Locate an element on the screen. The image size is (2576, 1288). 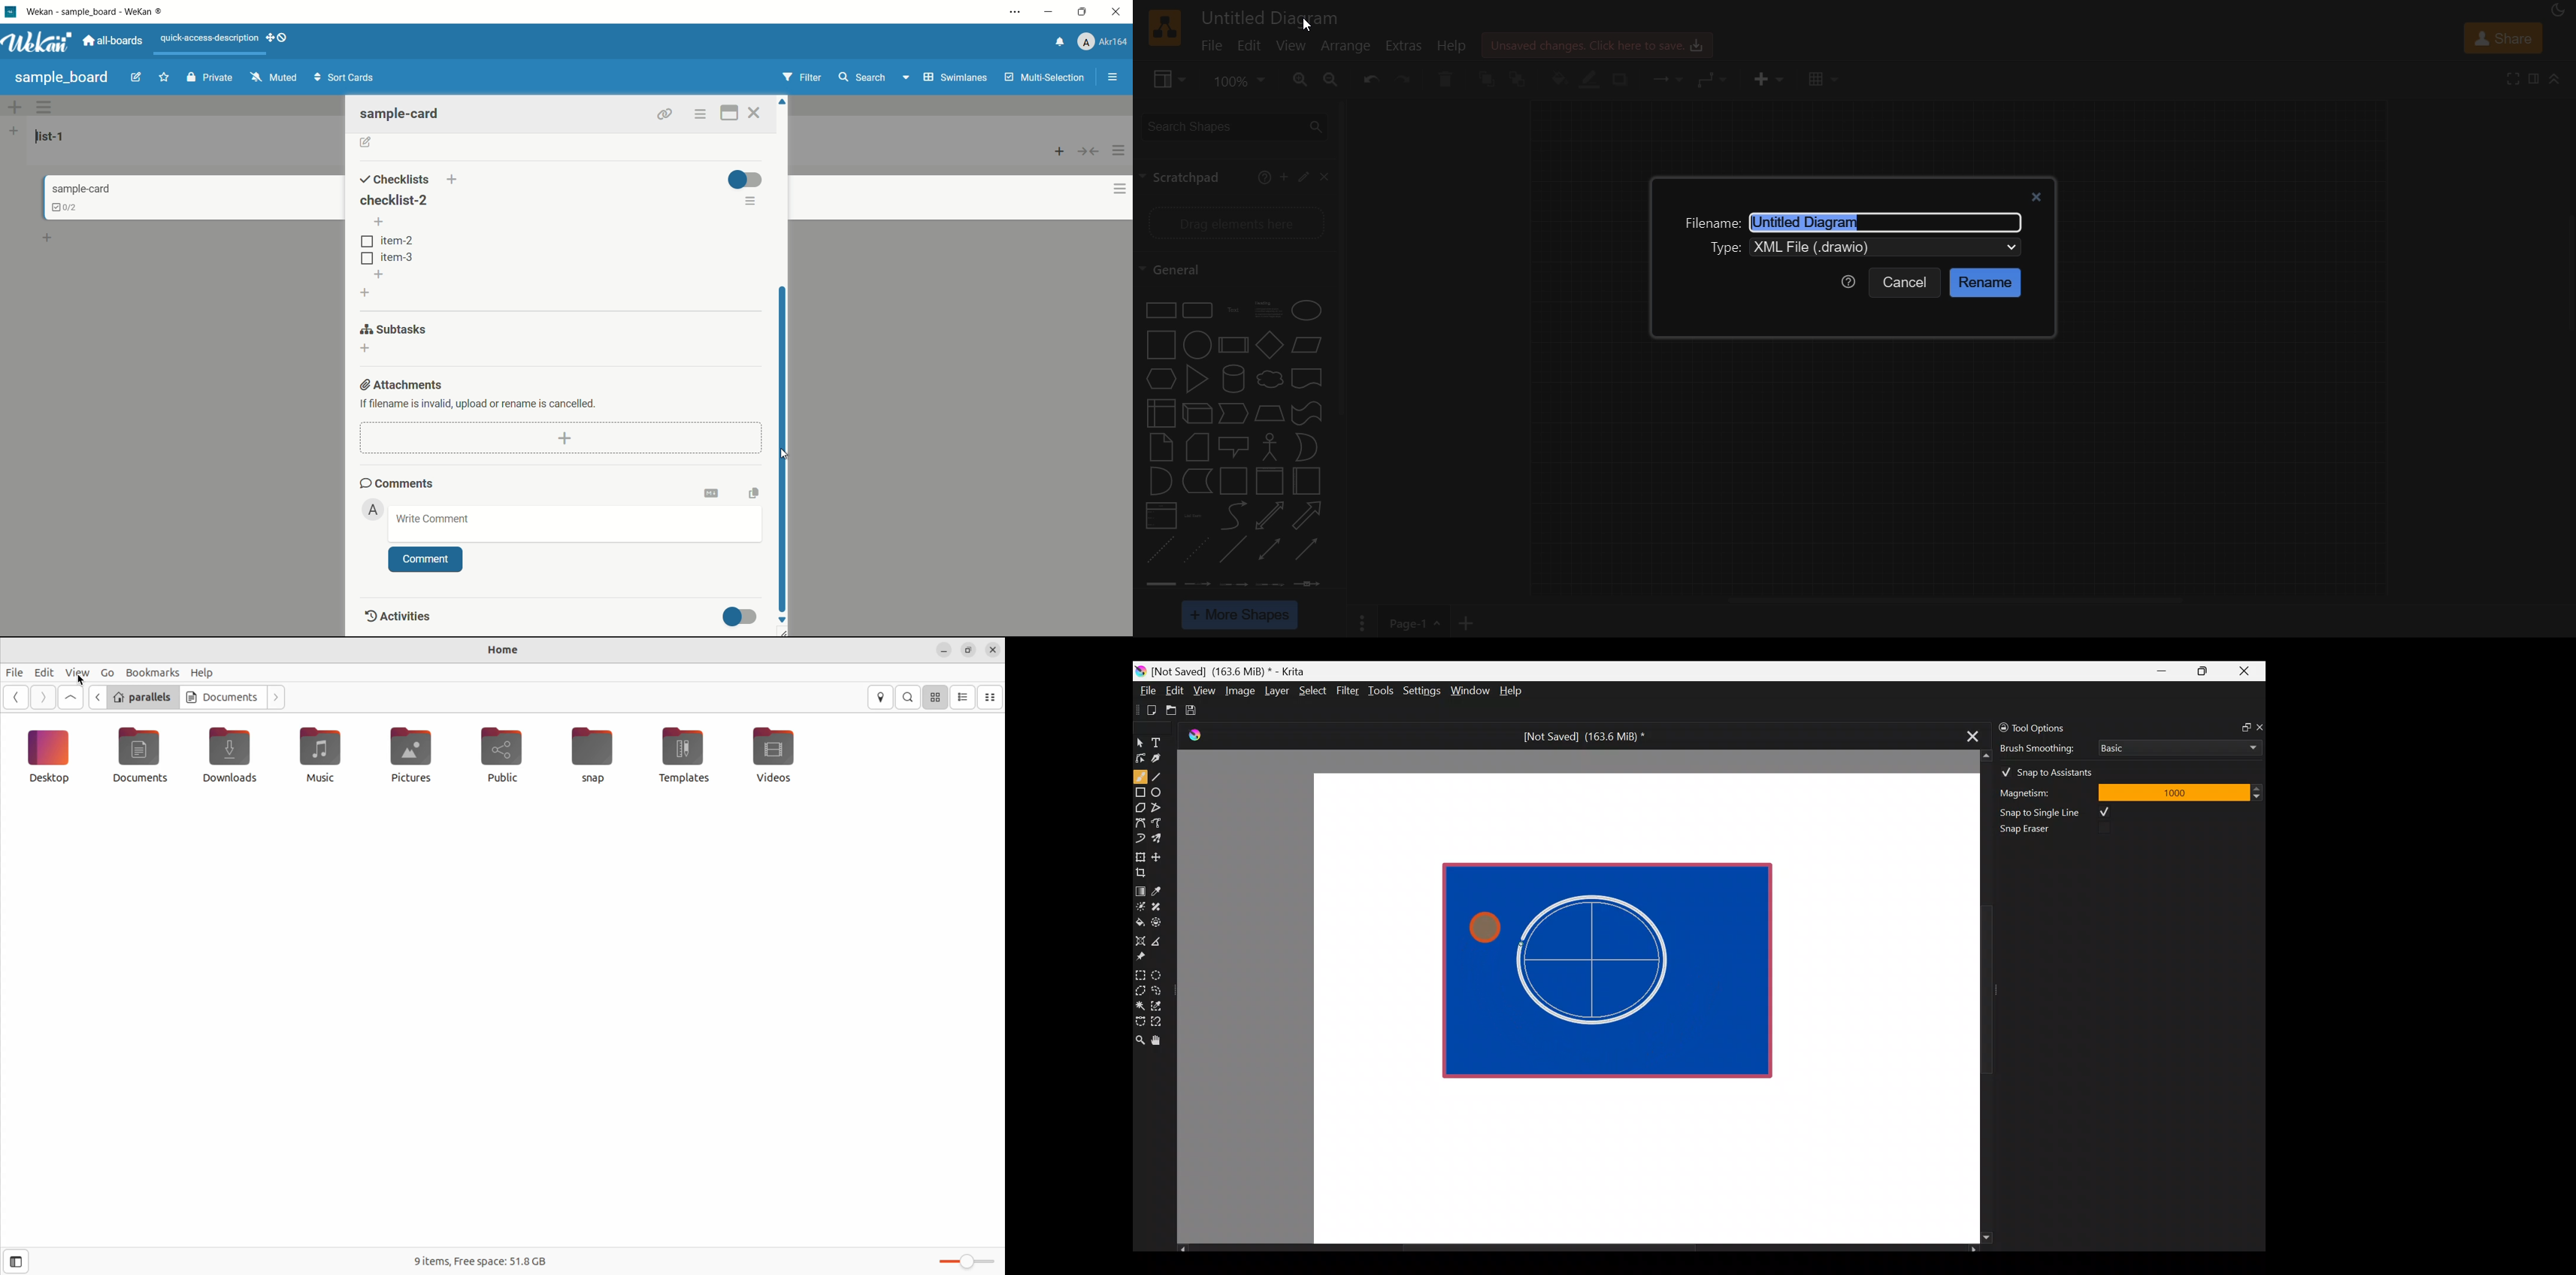
waypoints is located at coordinates (1712, 80).